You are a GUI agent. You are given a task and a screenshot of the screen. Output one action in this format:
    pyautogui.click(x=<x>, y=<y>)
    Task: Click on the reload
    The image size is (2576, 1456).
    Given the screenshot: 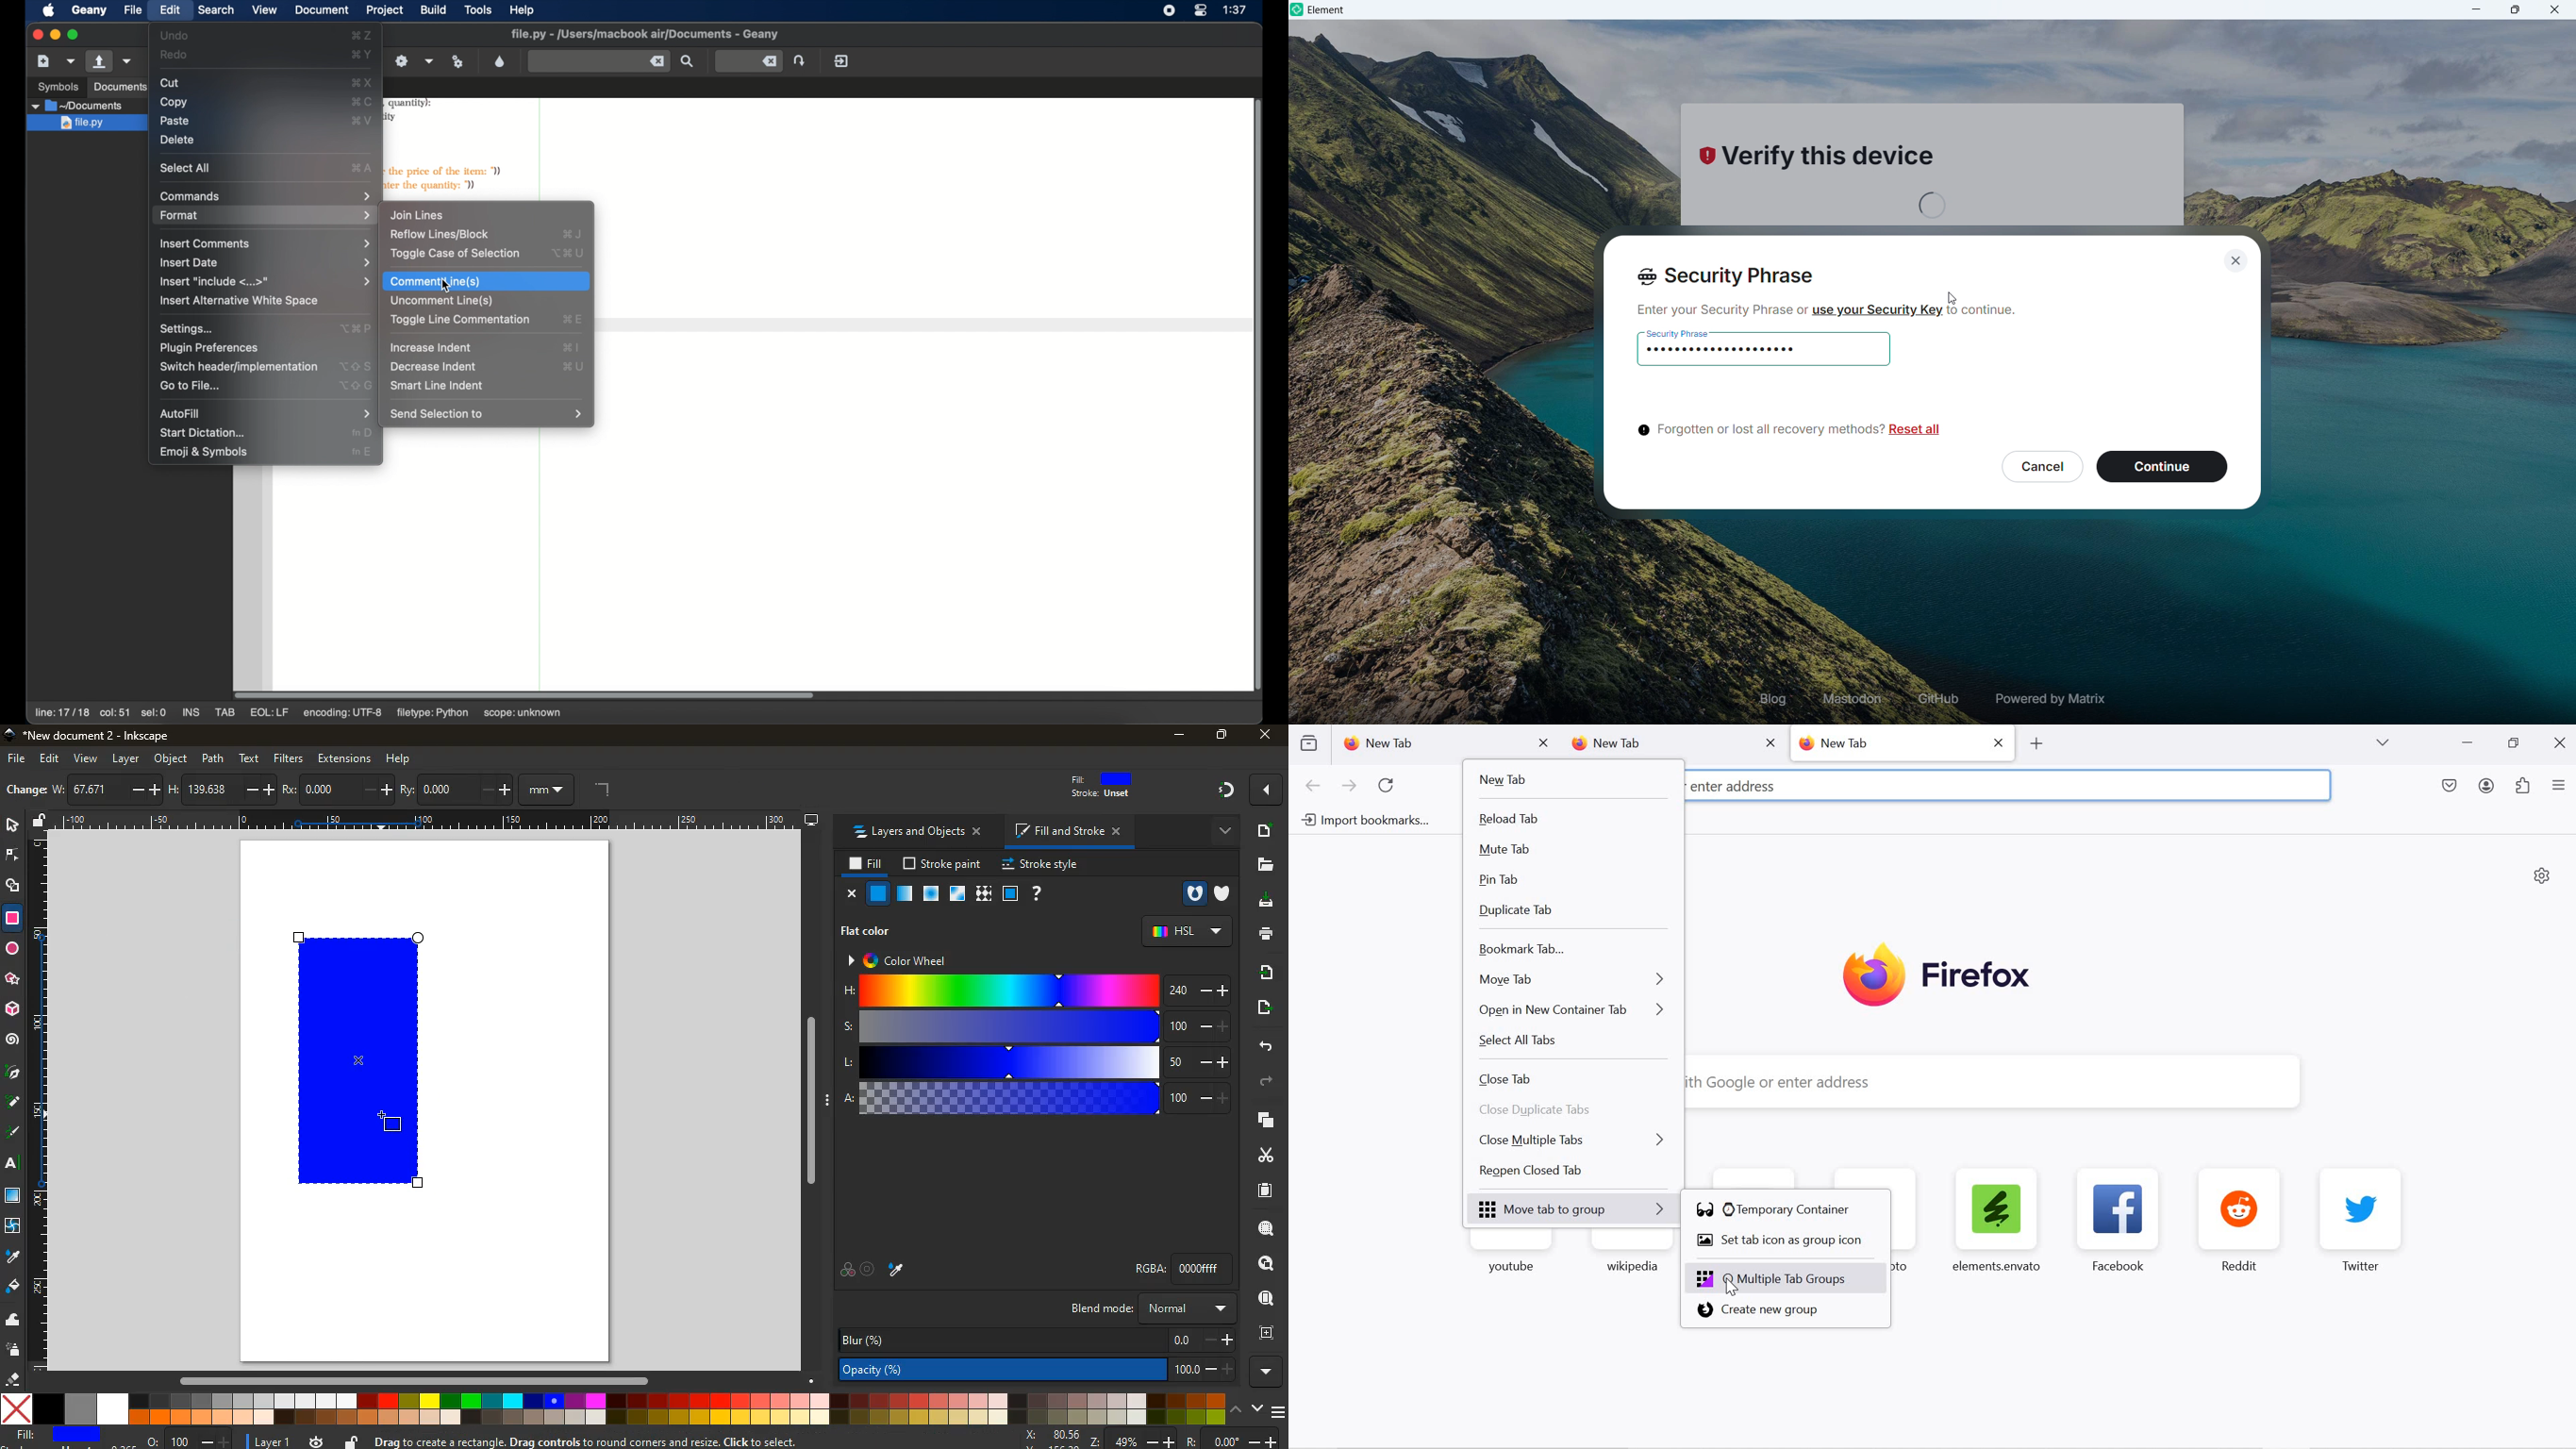 What is the action you would take?
    pyautogui.click(x=1390, y=786)
    